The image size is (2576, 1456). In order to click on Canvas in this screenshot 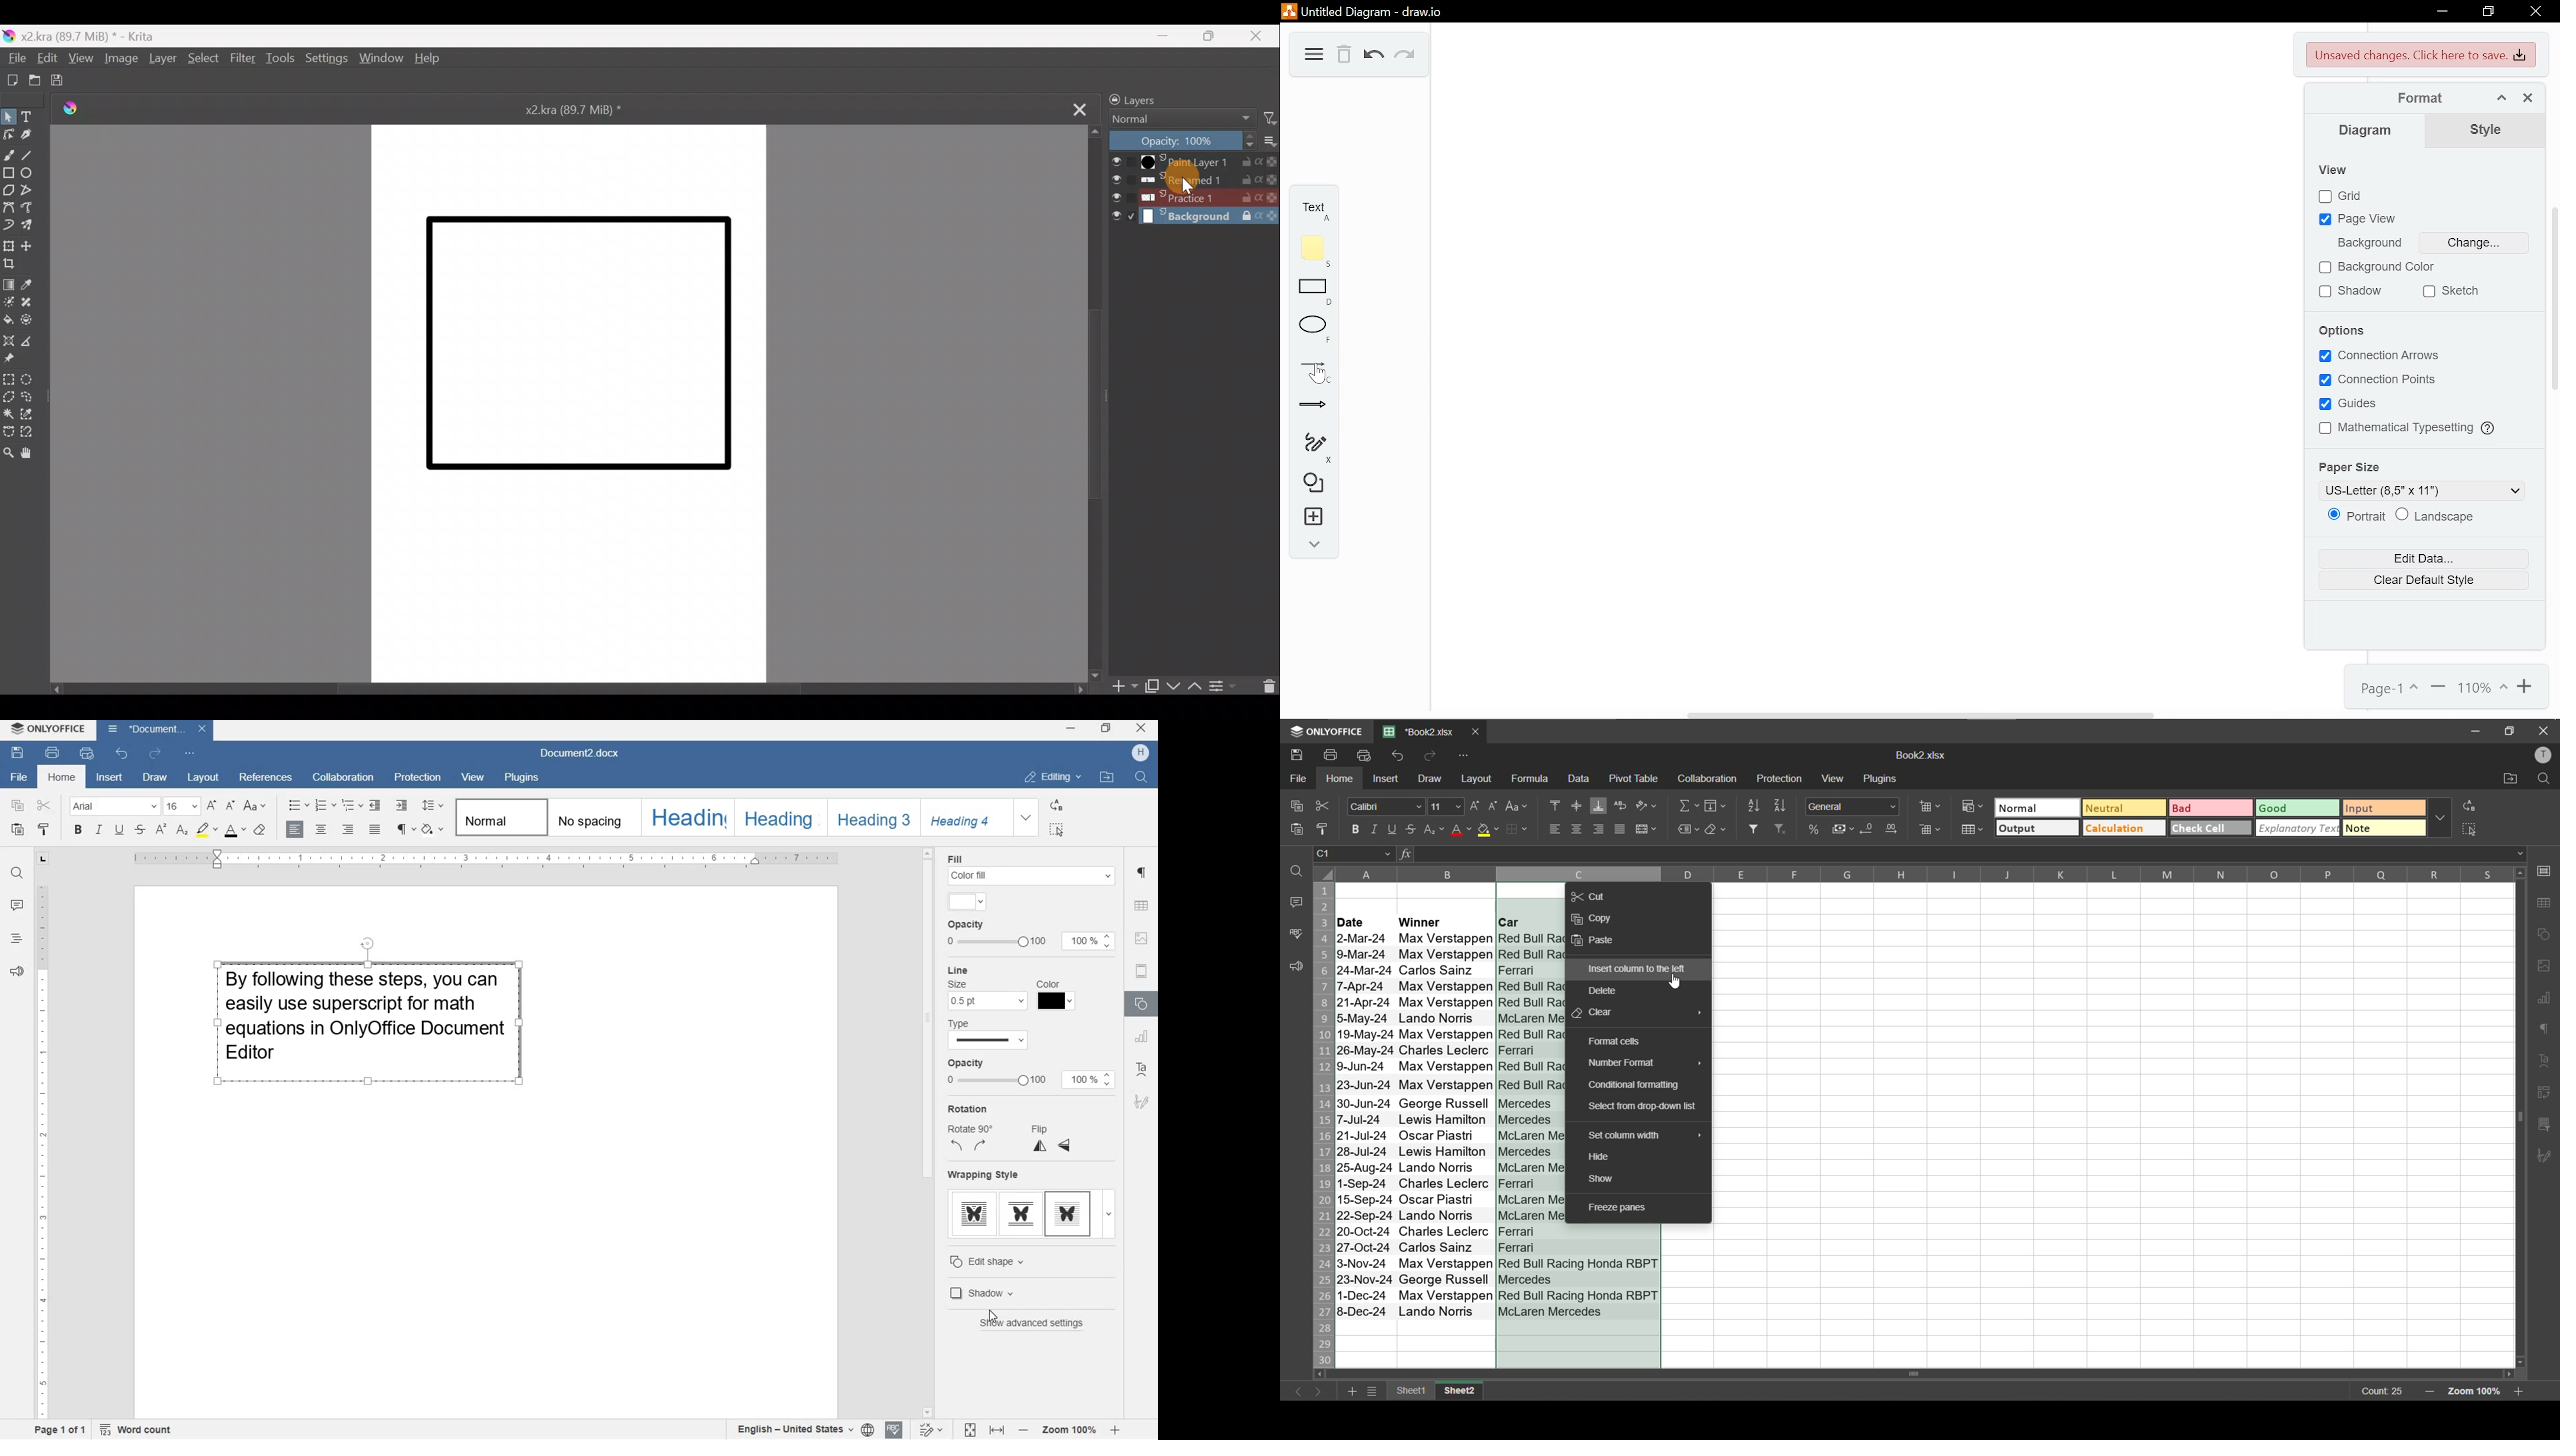, I will do `click(571, 402)`.